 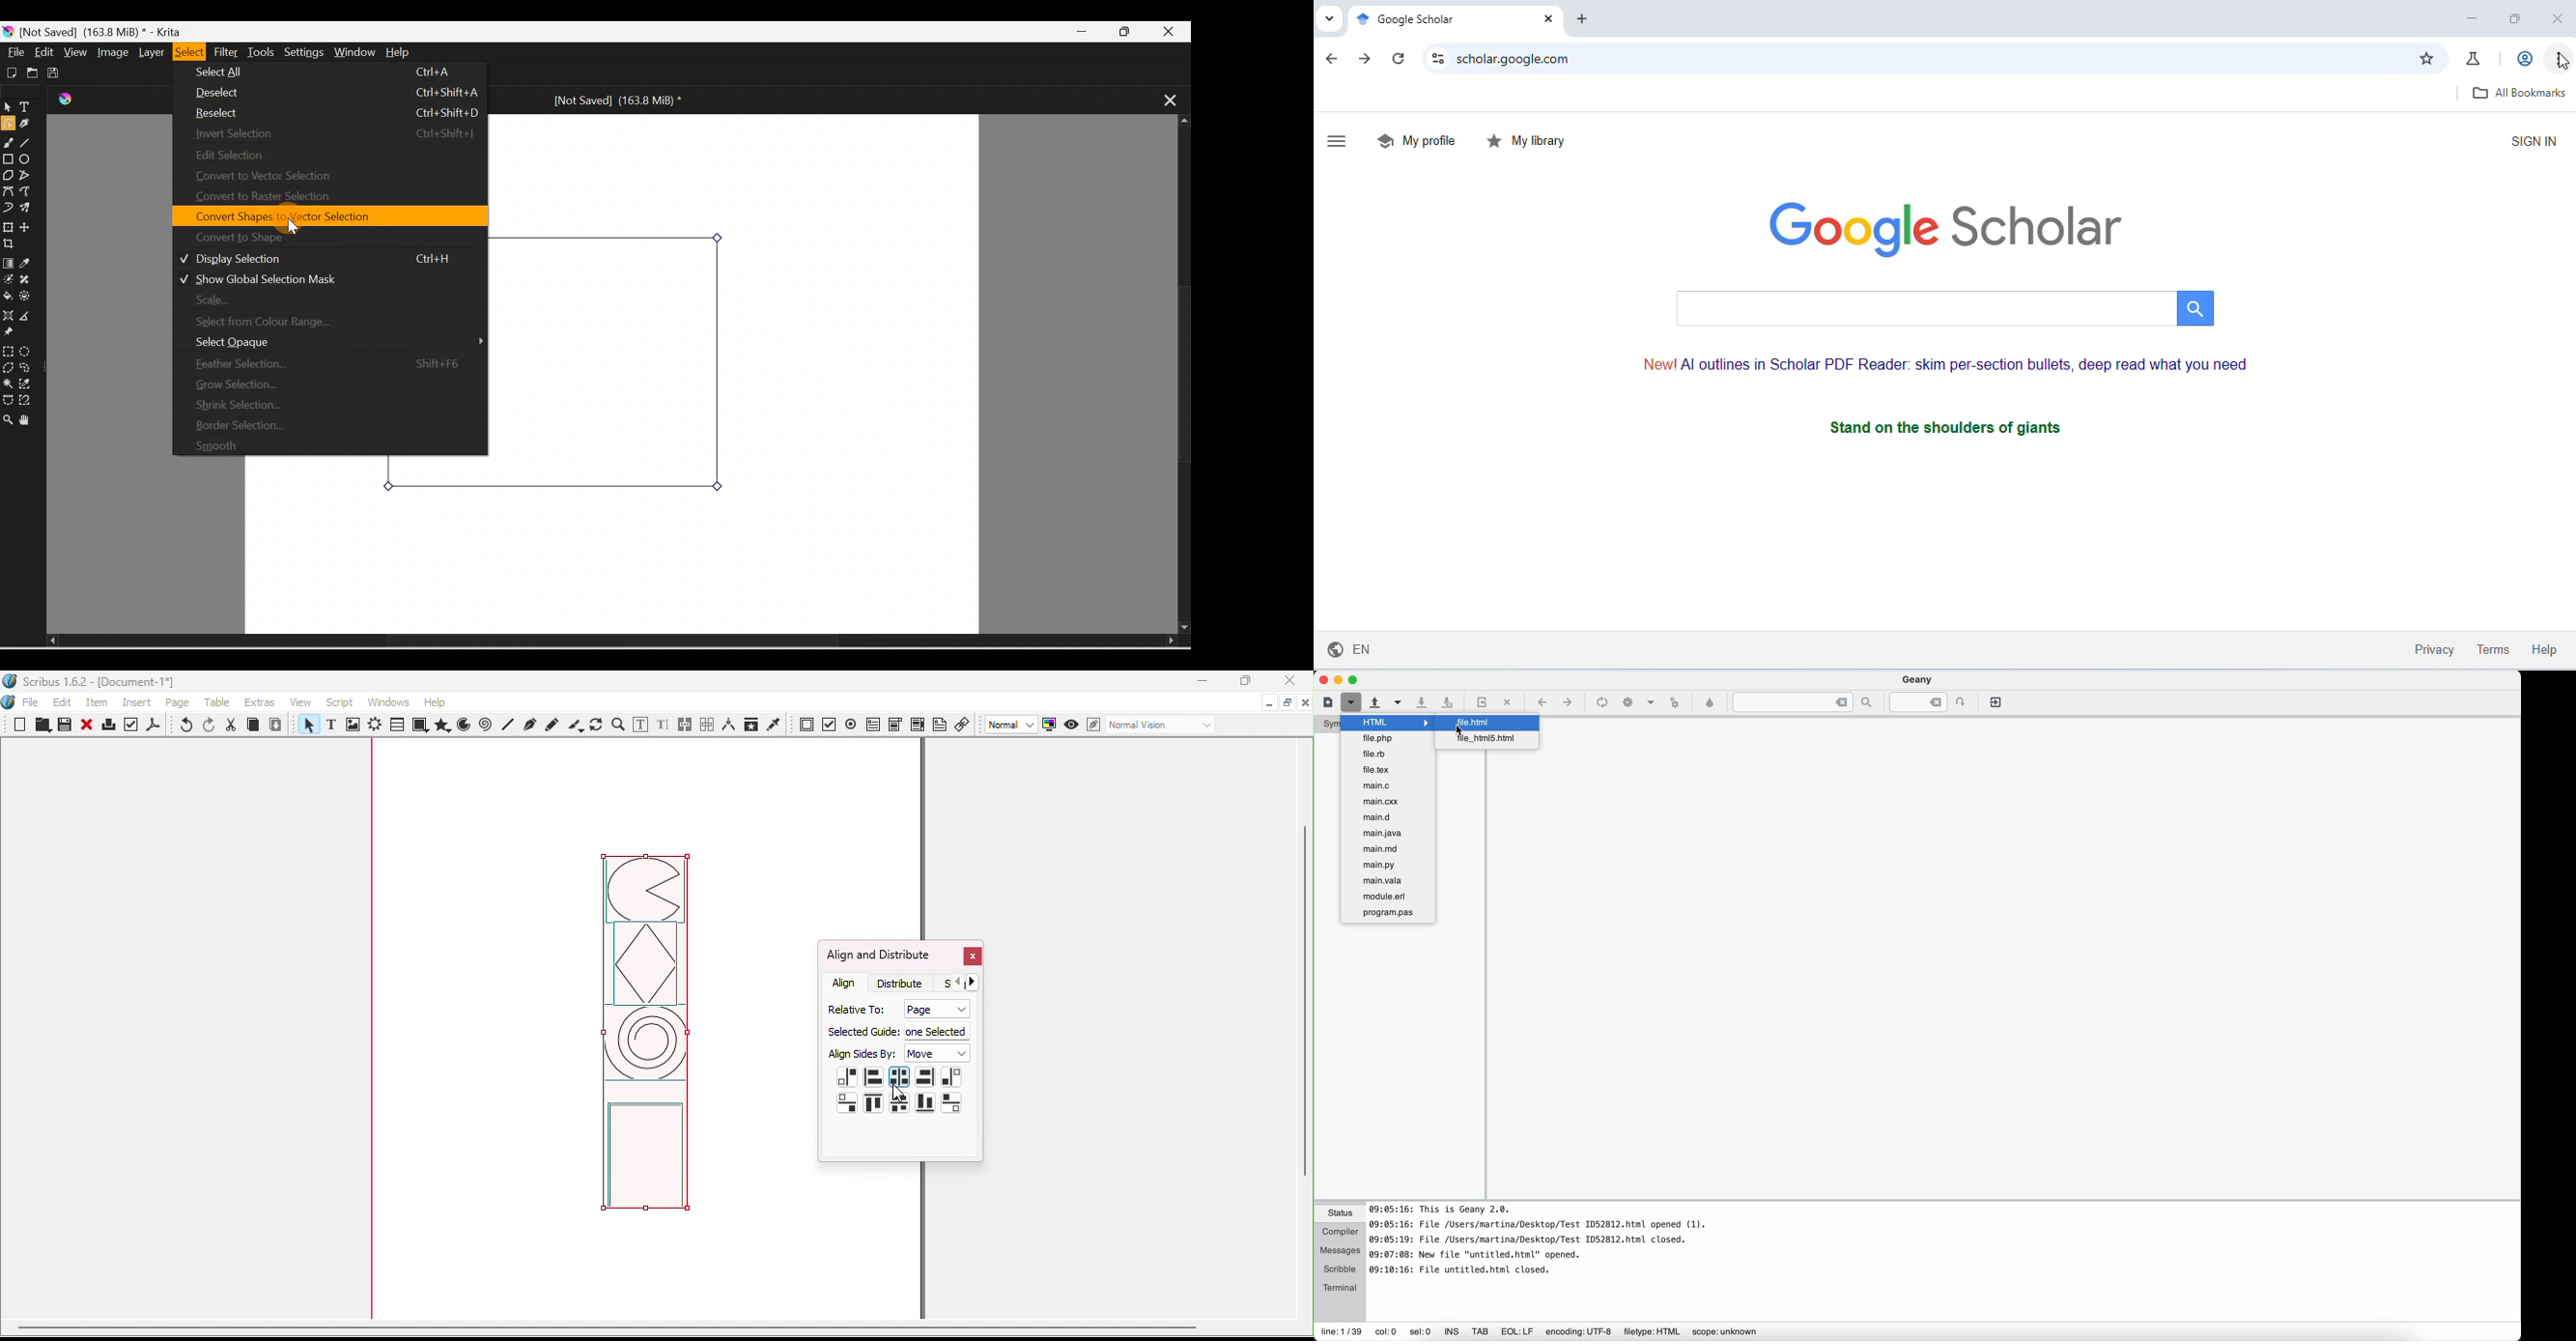 I want to click on Select the visual appearance of the display, so click(x=1160, y=725).